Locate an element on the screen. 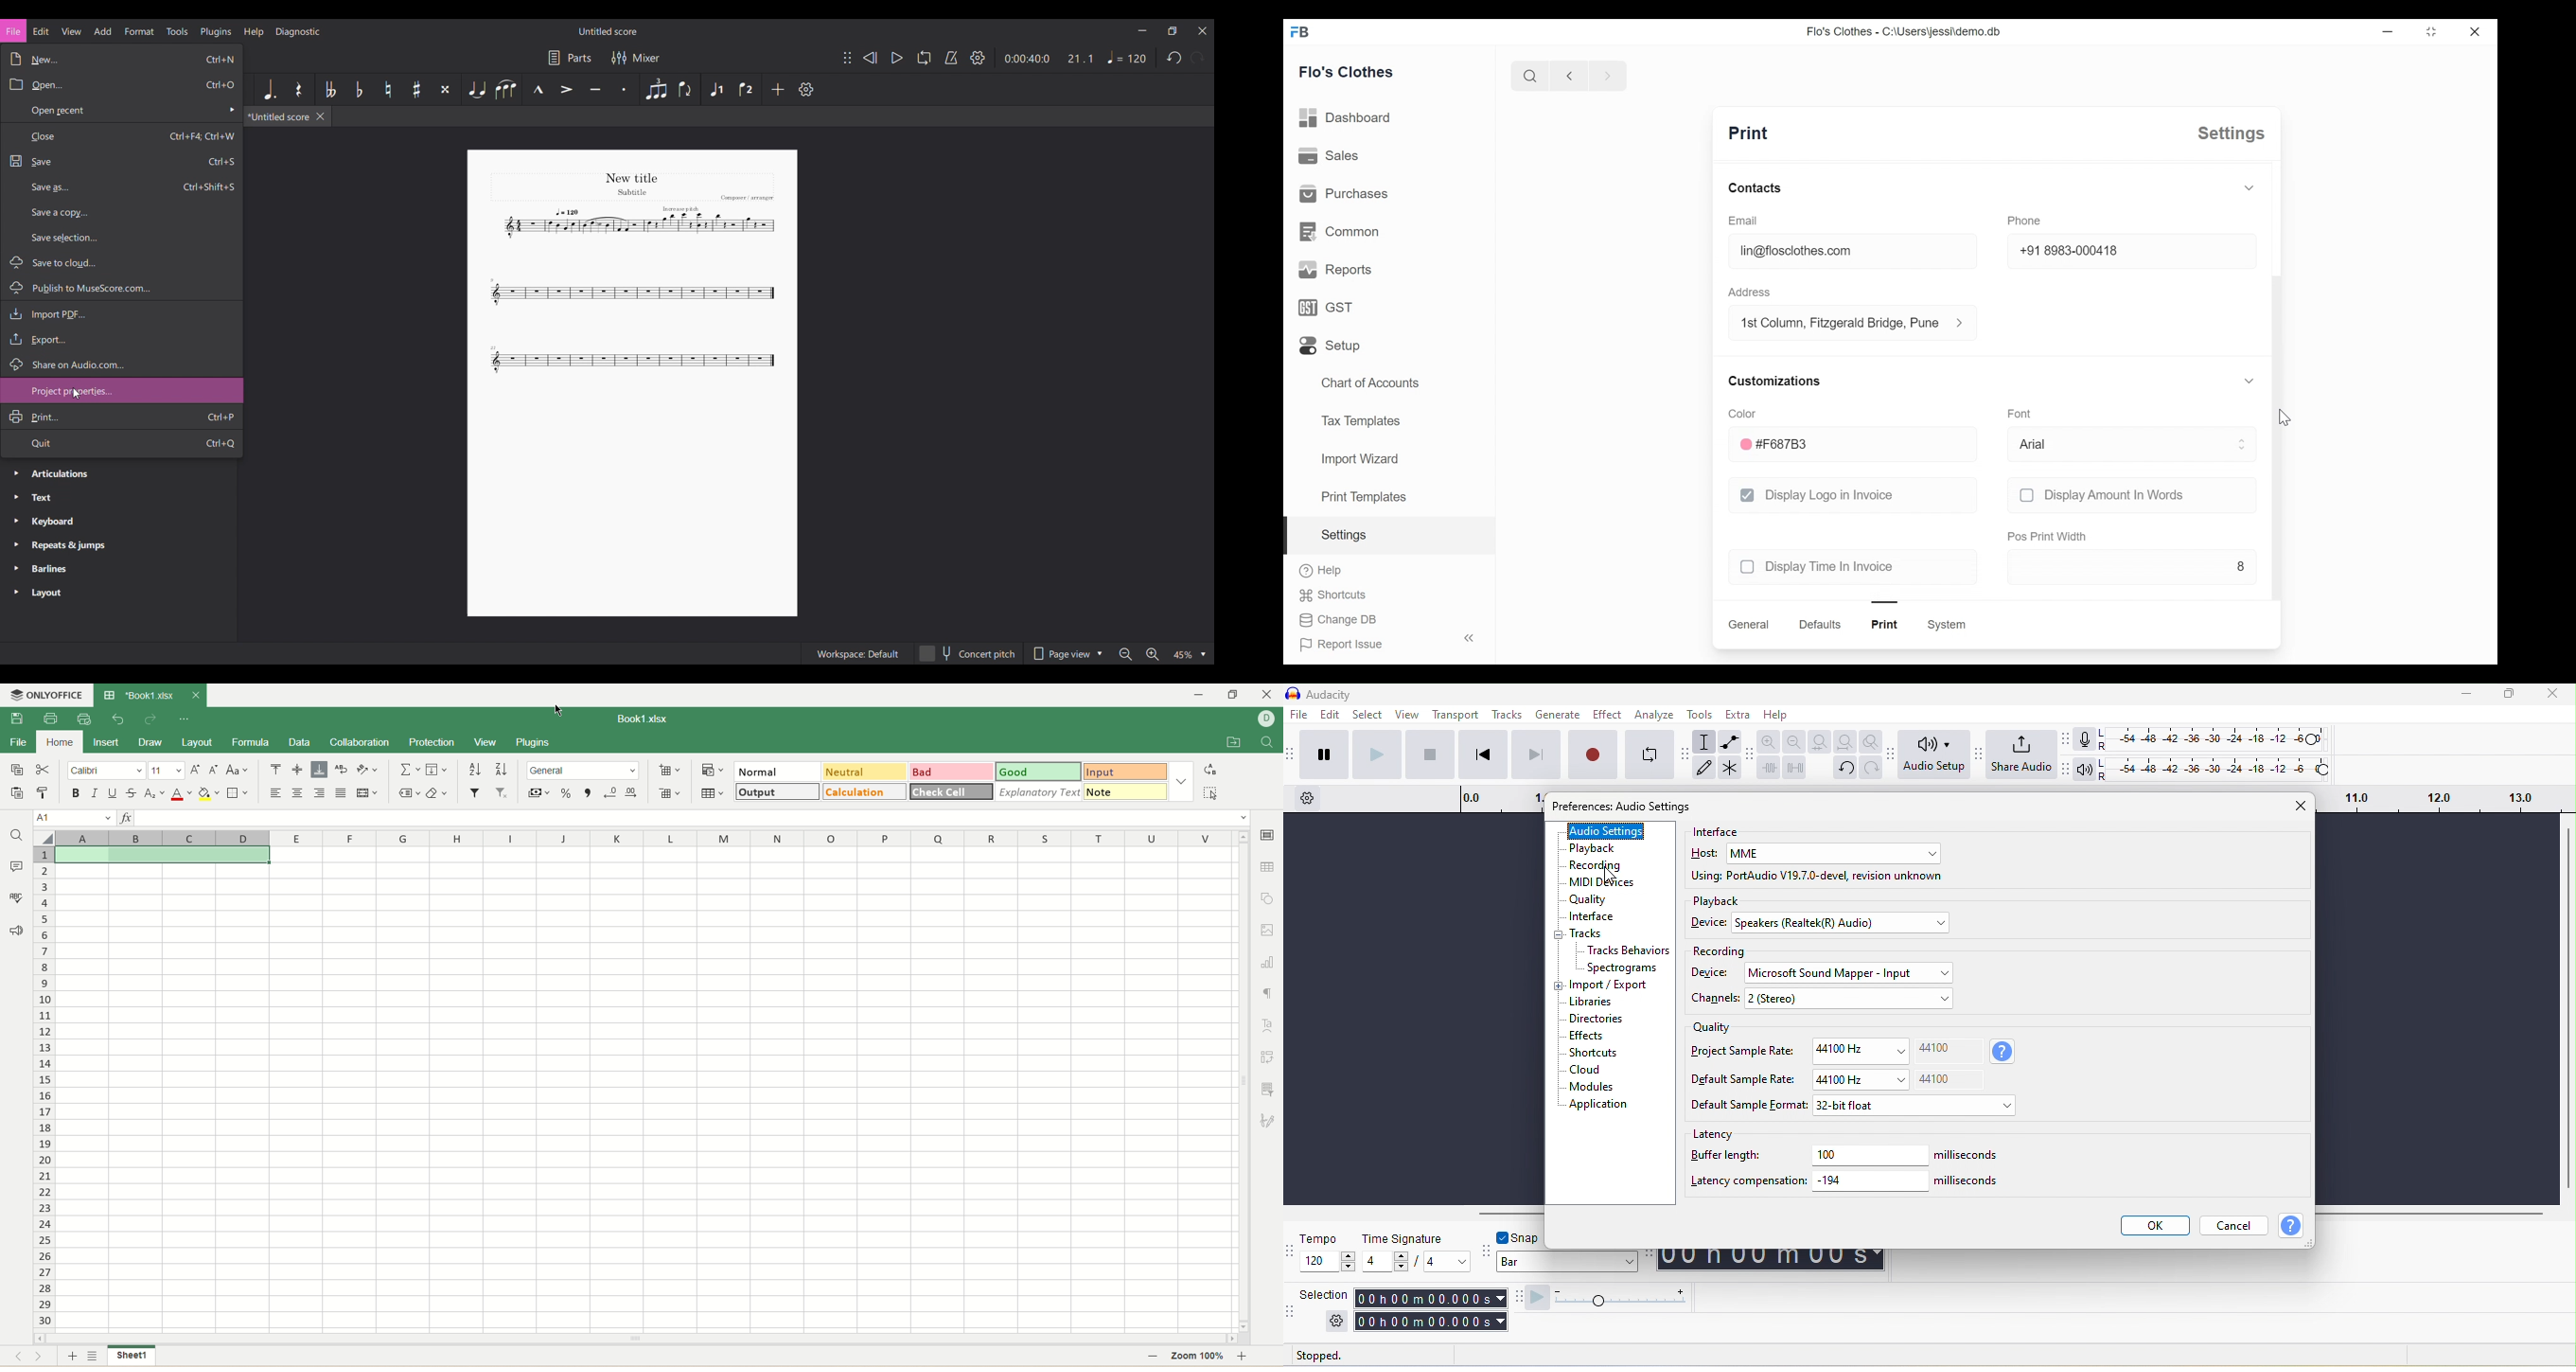 The height and width of the screenshot is (1372, 2576). Rewind is located at coordinates (870, 58).